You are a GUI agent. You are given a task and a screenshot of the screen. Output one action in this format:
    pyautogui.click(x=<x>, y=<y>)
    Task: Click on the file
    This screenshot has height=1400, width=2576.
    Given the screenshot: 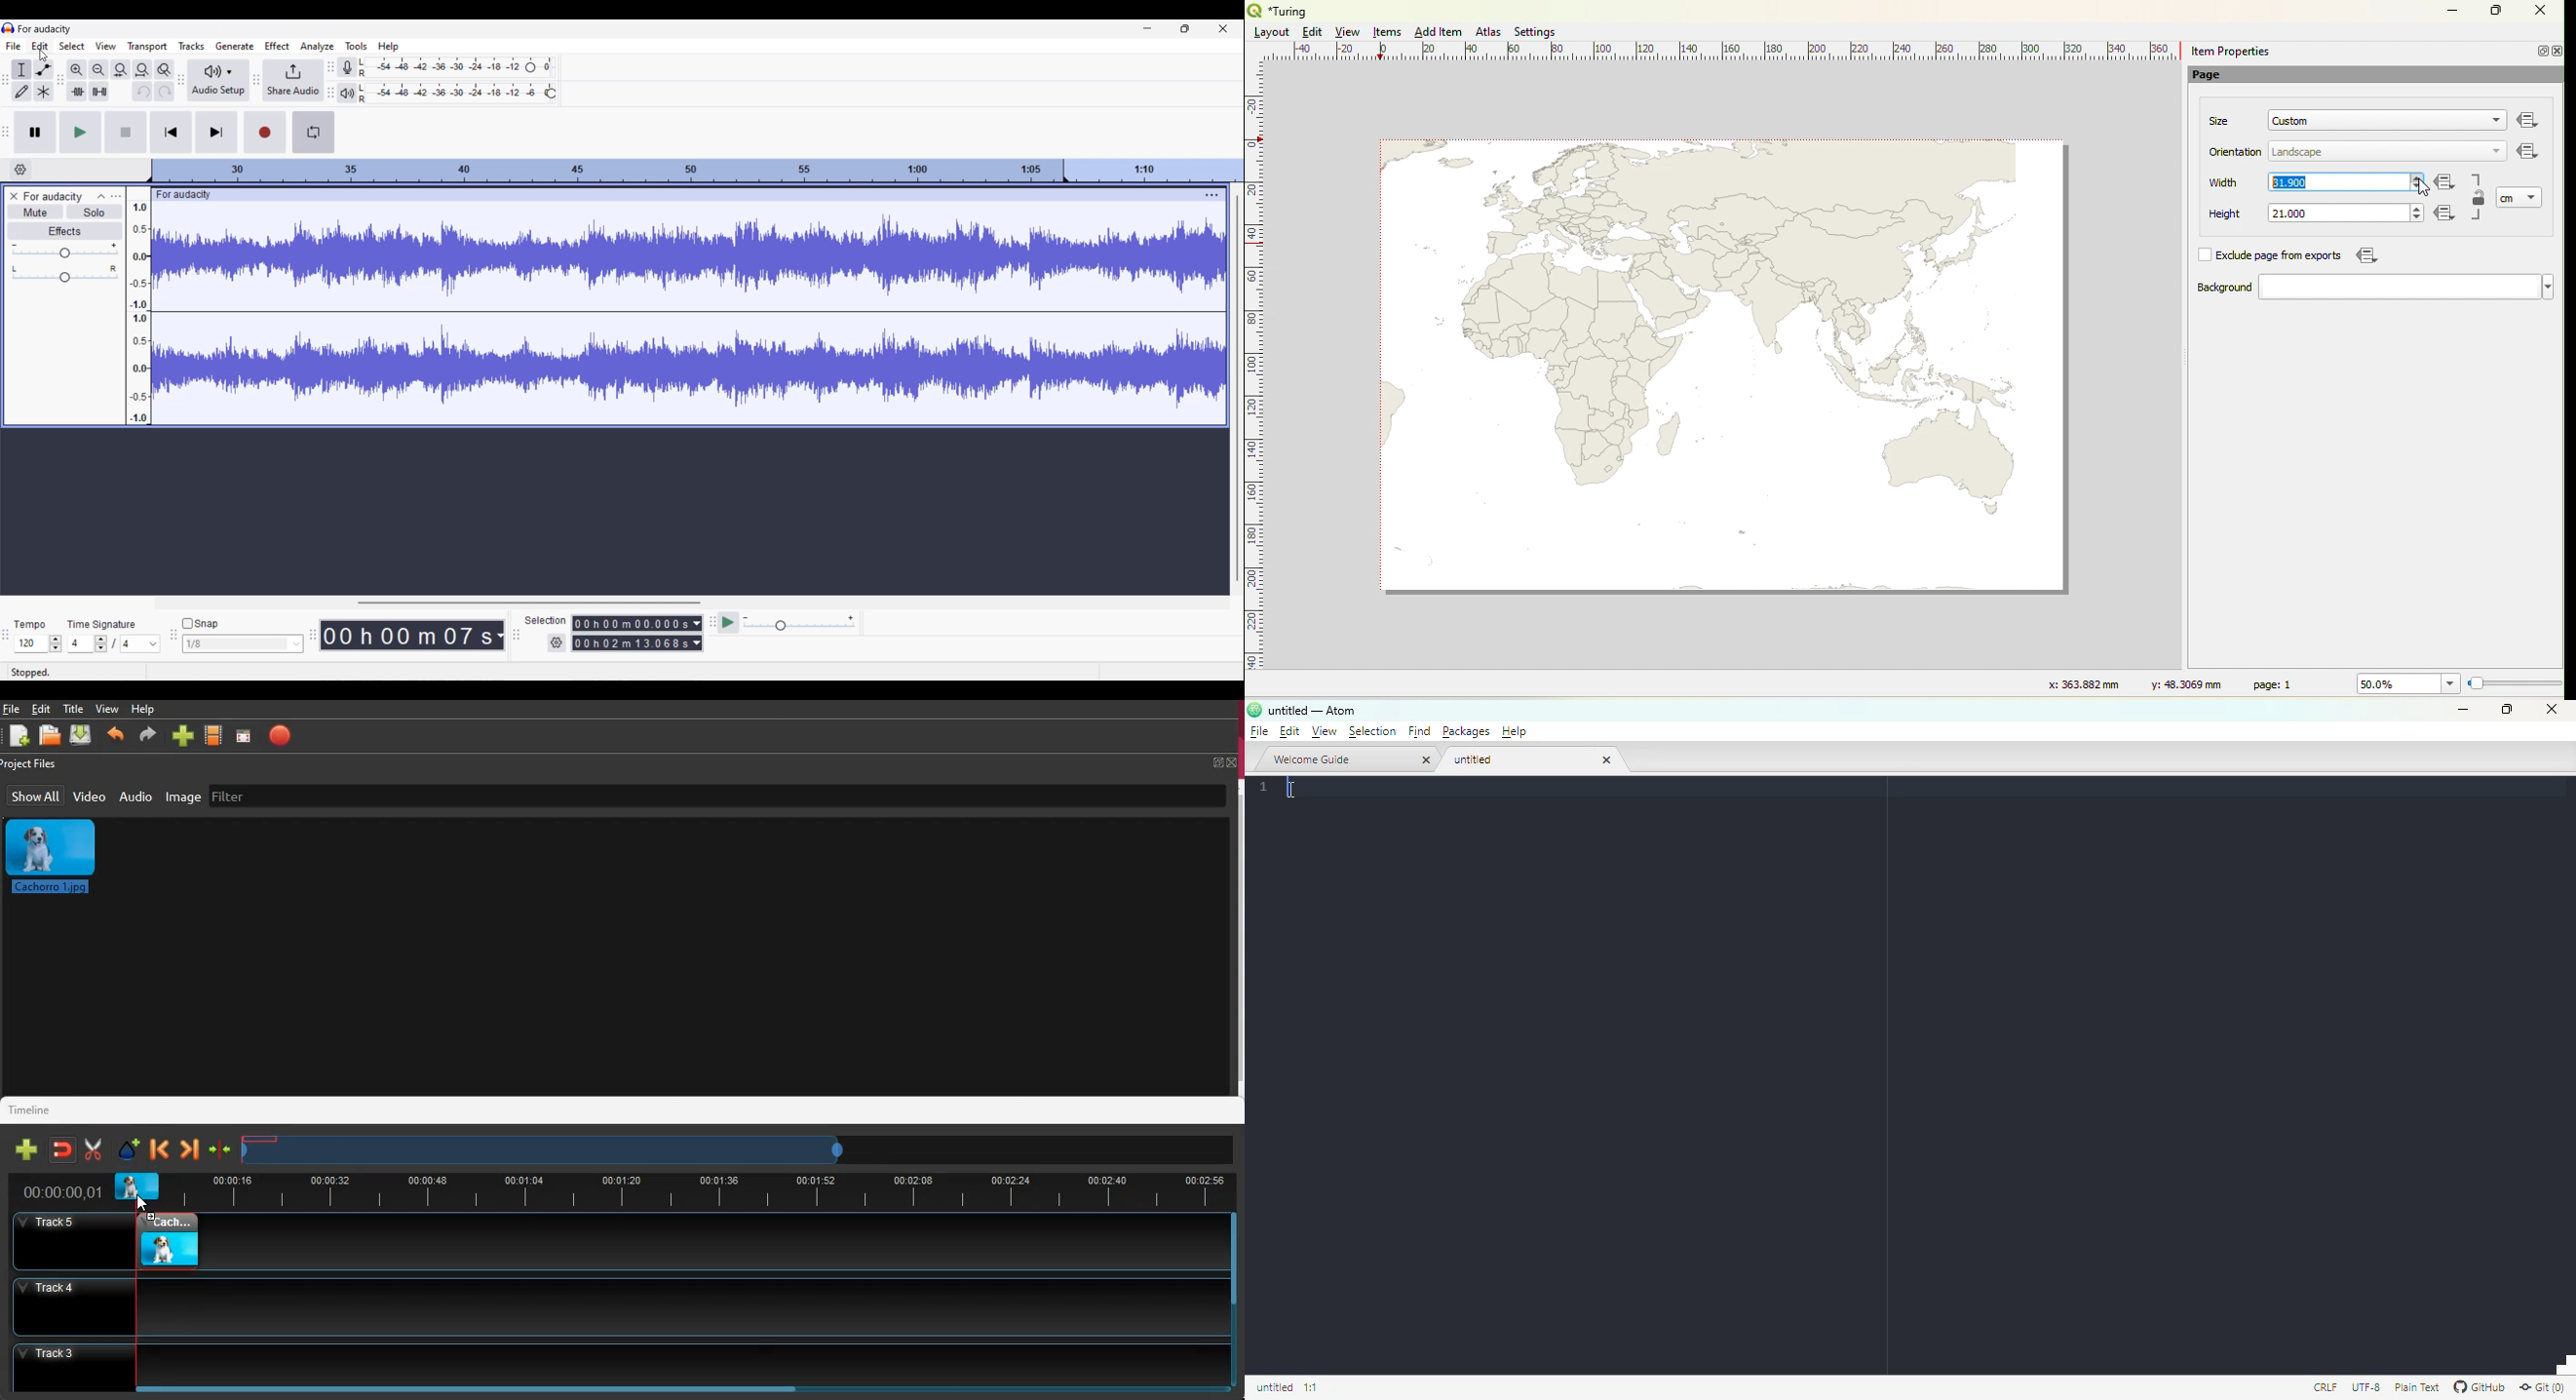 What is the action you would take?
    pyautogui.click(x=1257, y=731)
    